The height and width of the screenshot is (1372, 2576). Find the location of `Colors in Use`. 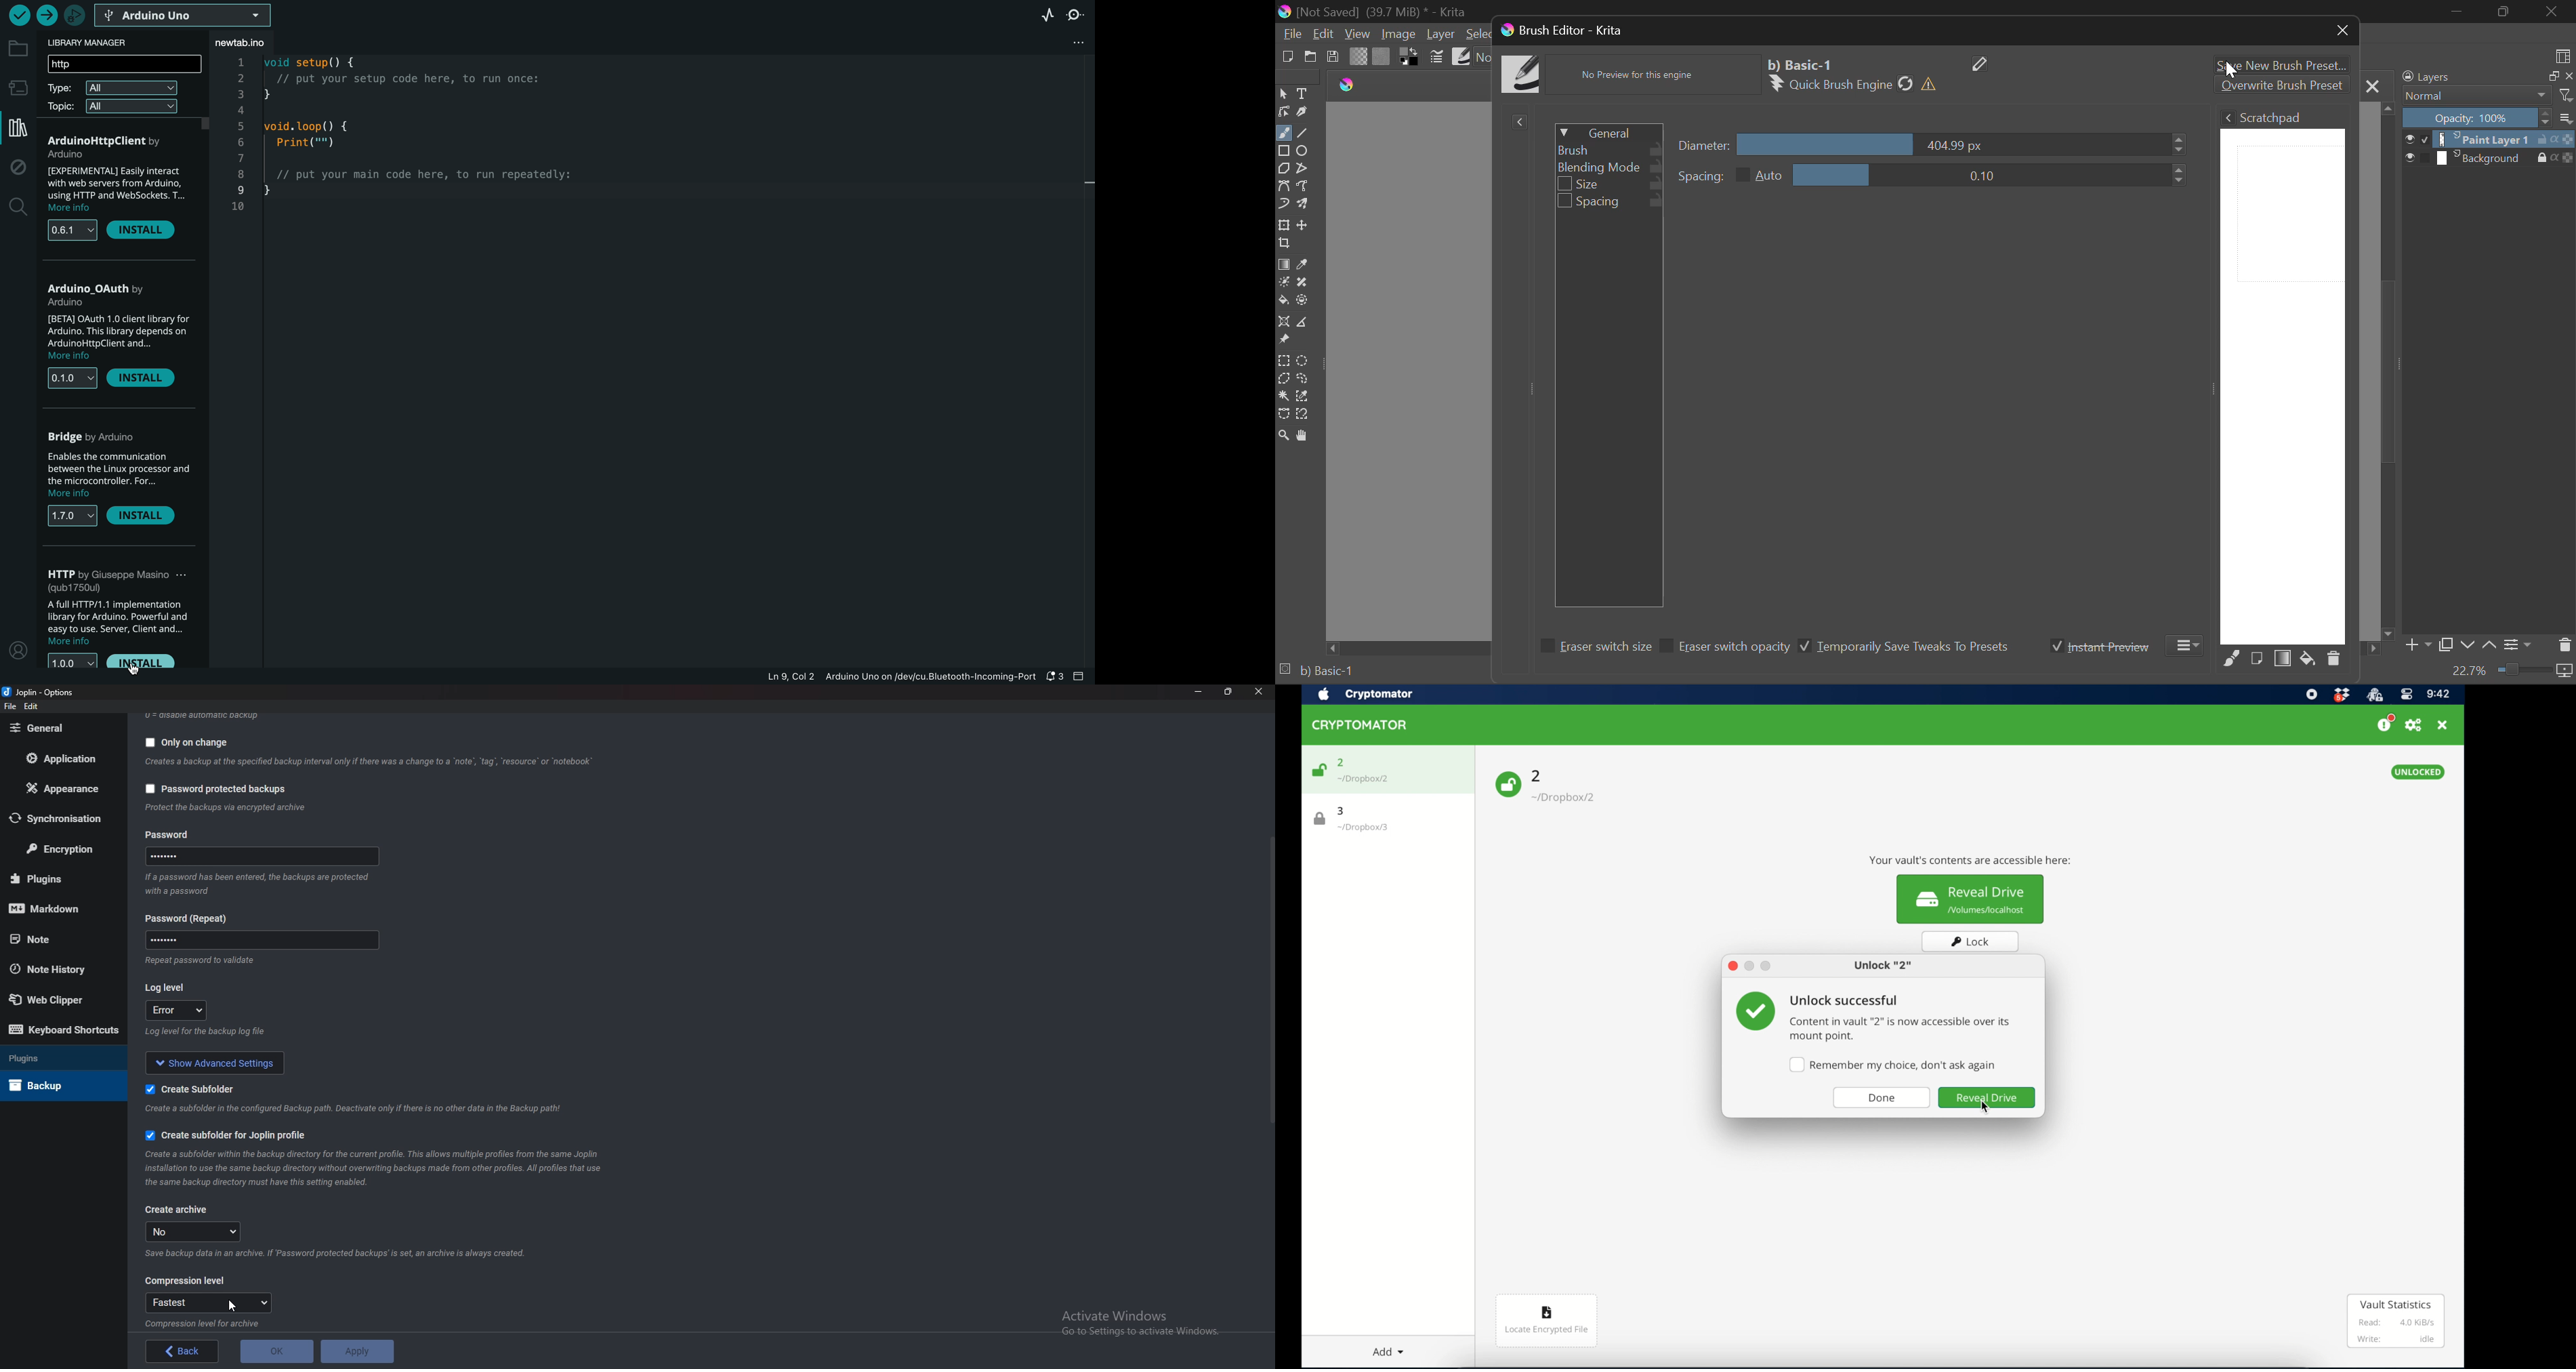

Colors in Use is located at coordinates (1410, 56).